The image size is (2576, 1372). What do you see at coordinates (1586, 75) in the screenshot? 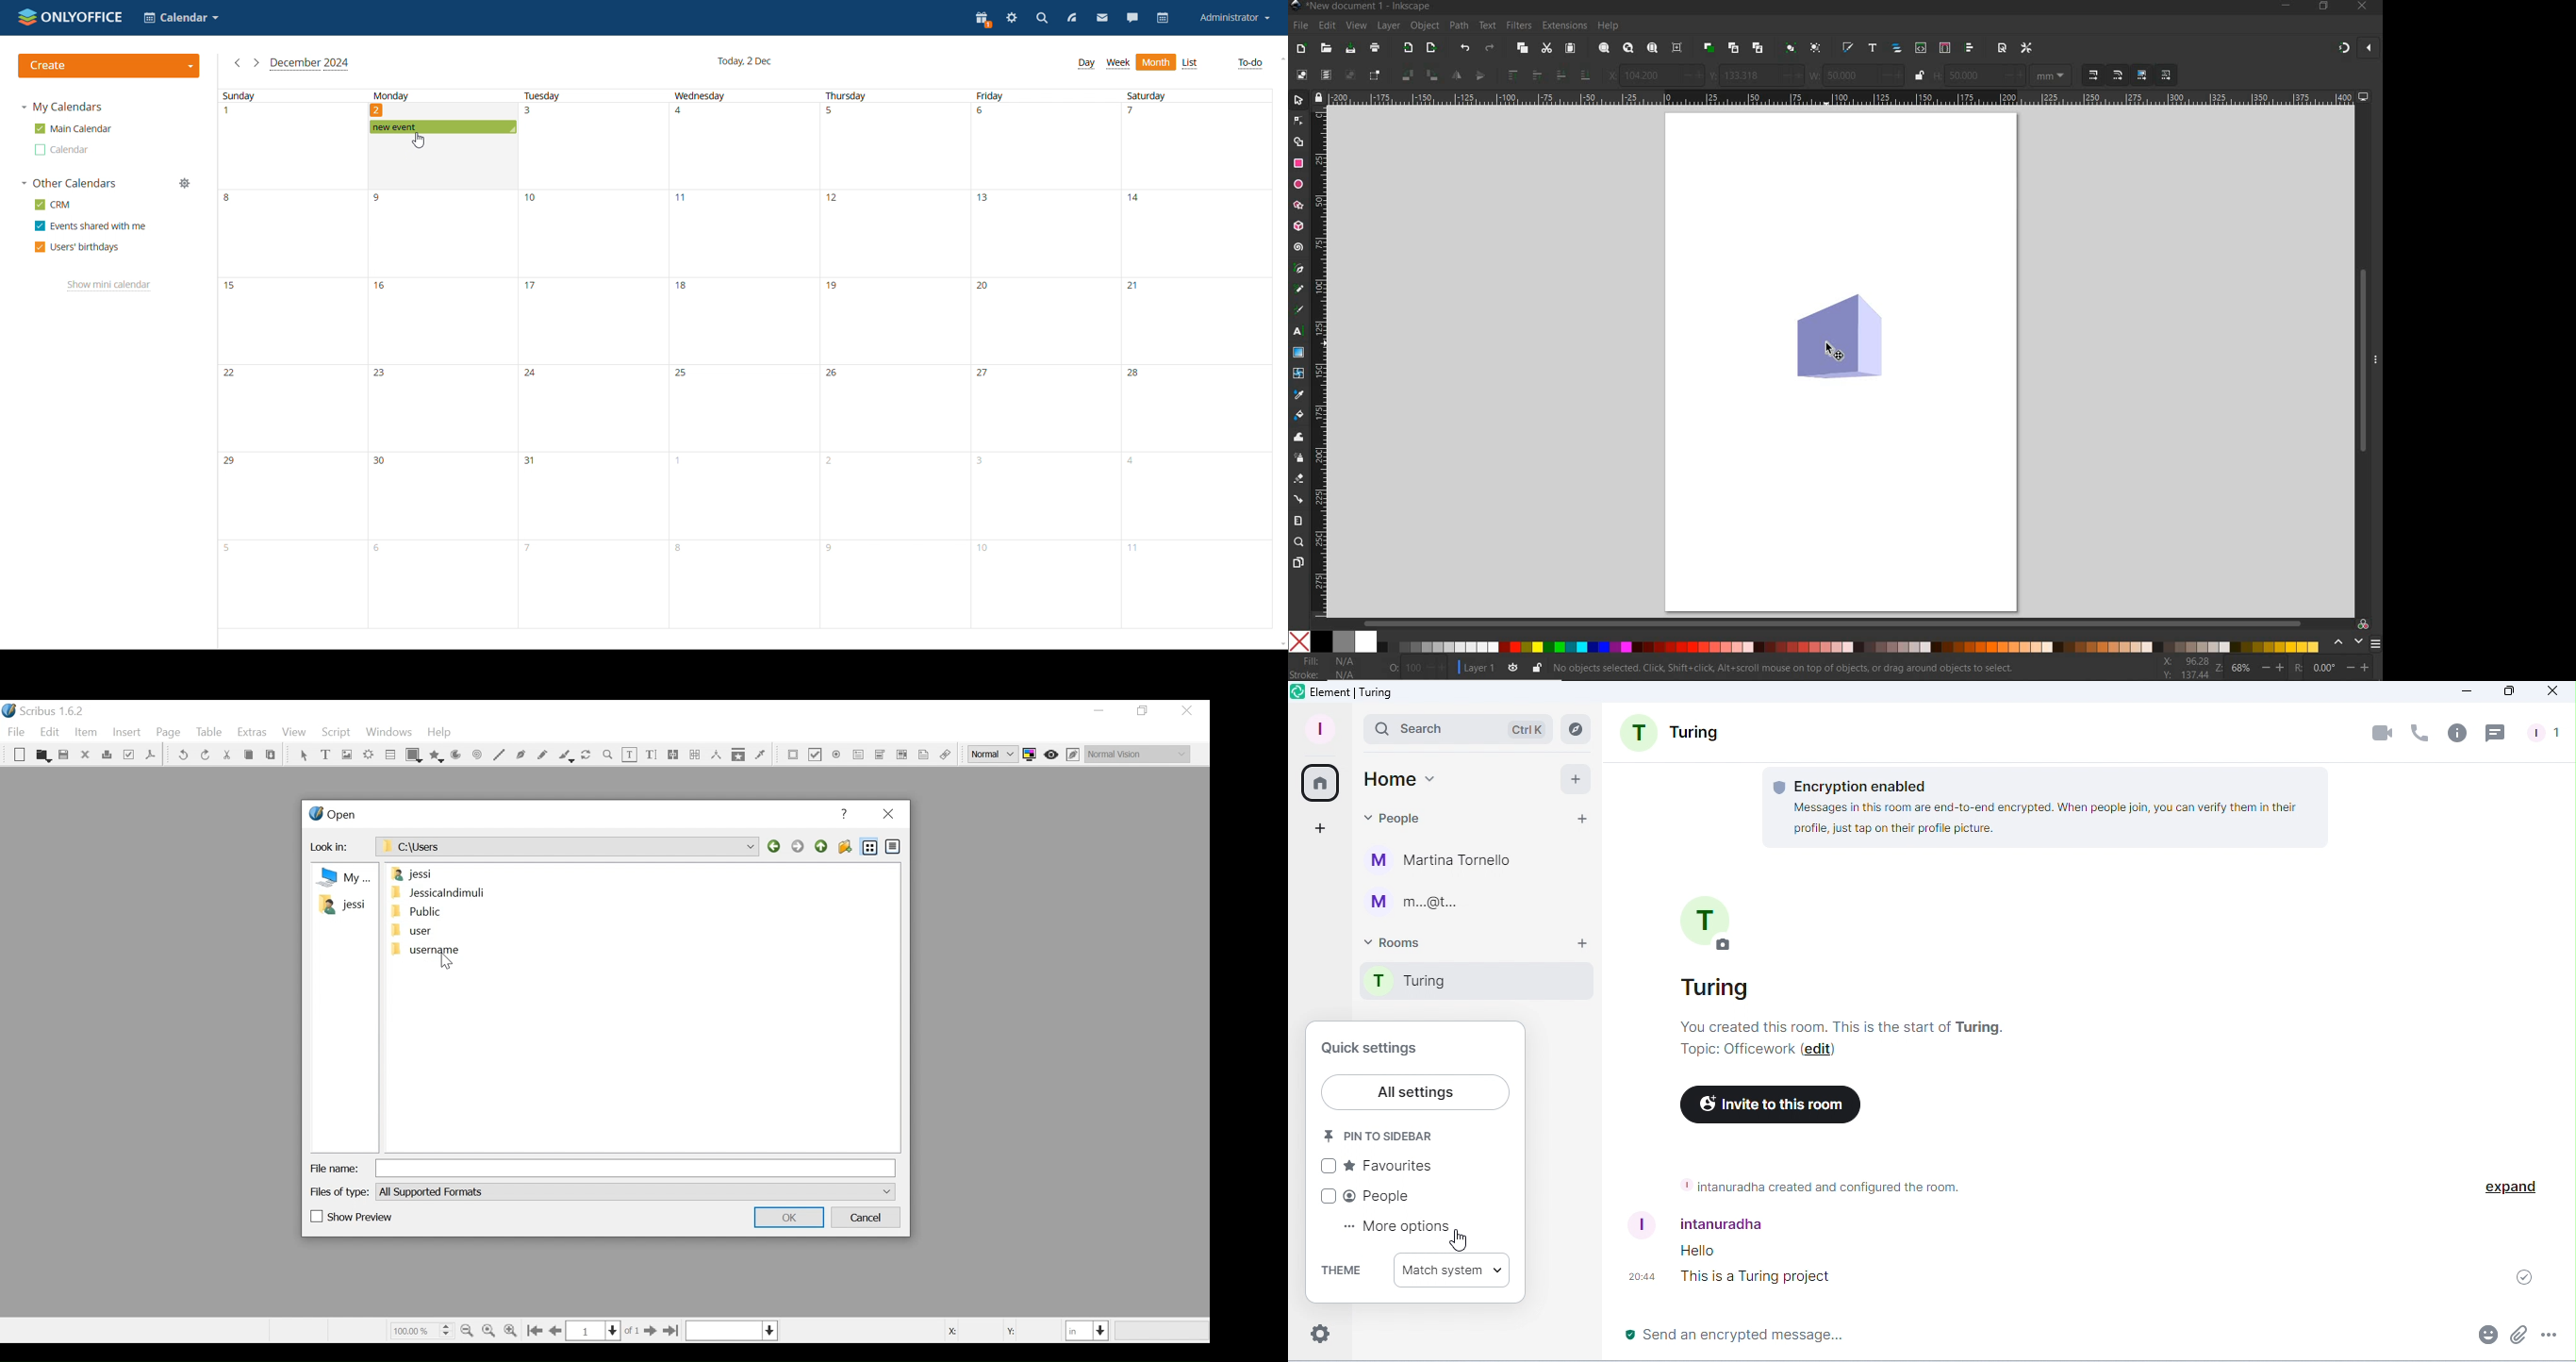
I see `lower selection` at bounding box center [1586, 75].